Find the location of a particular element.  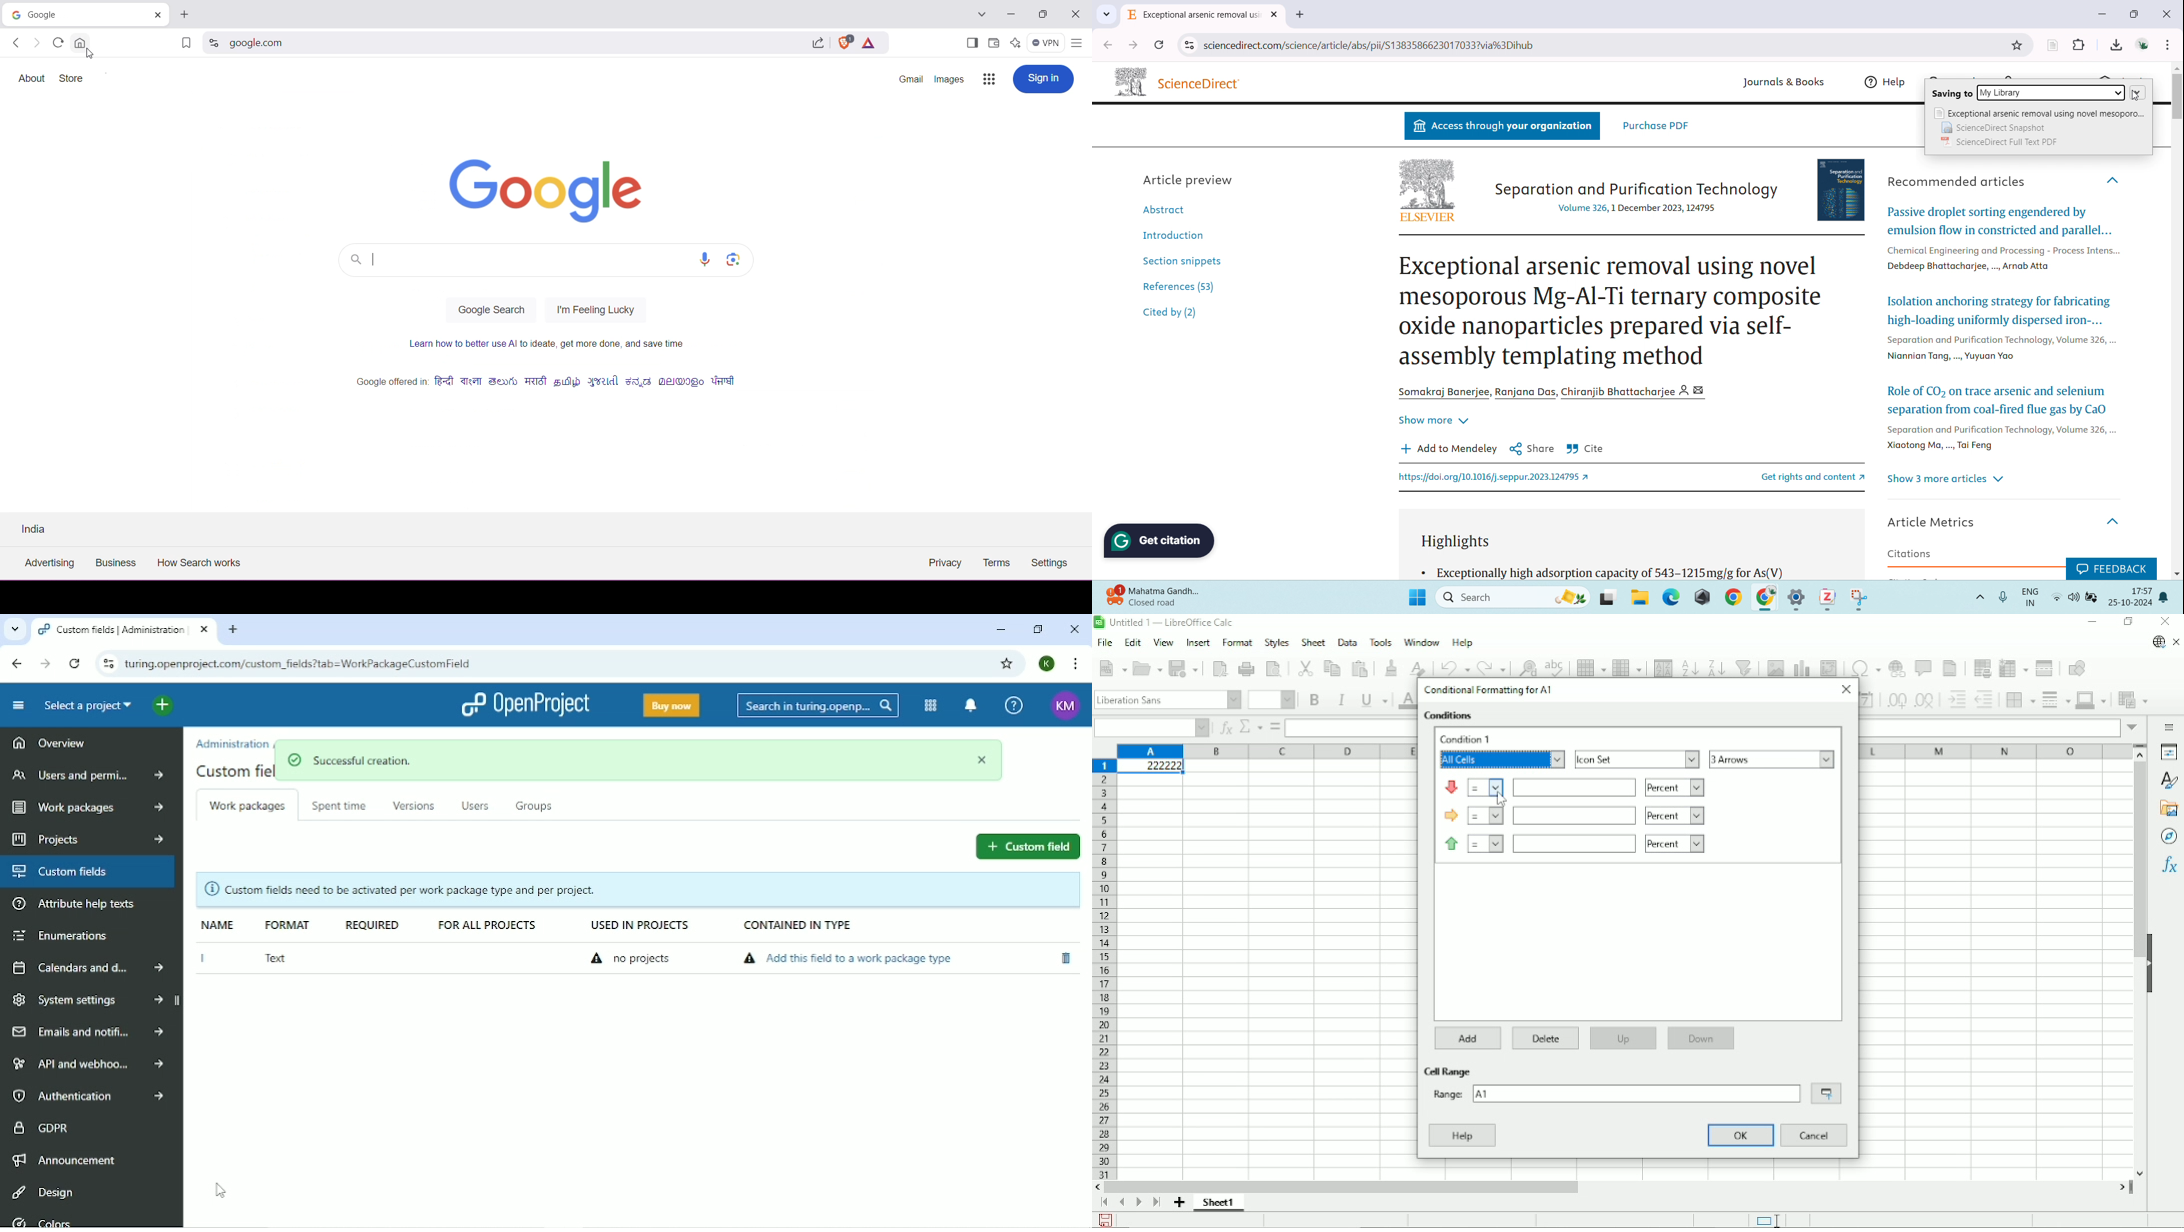

Scroll to last sheet is located at coordinates (1156, 1203).